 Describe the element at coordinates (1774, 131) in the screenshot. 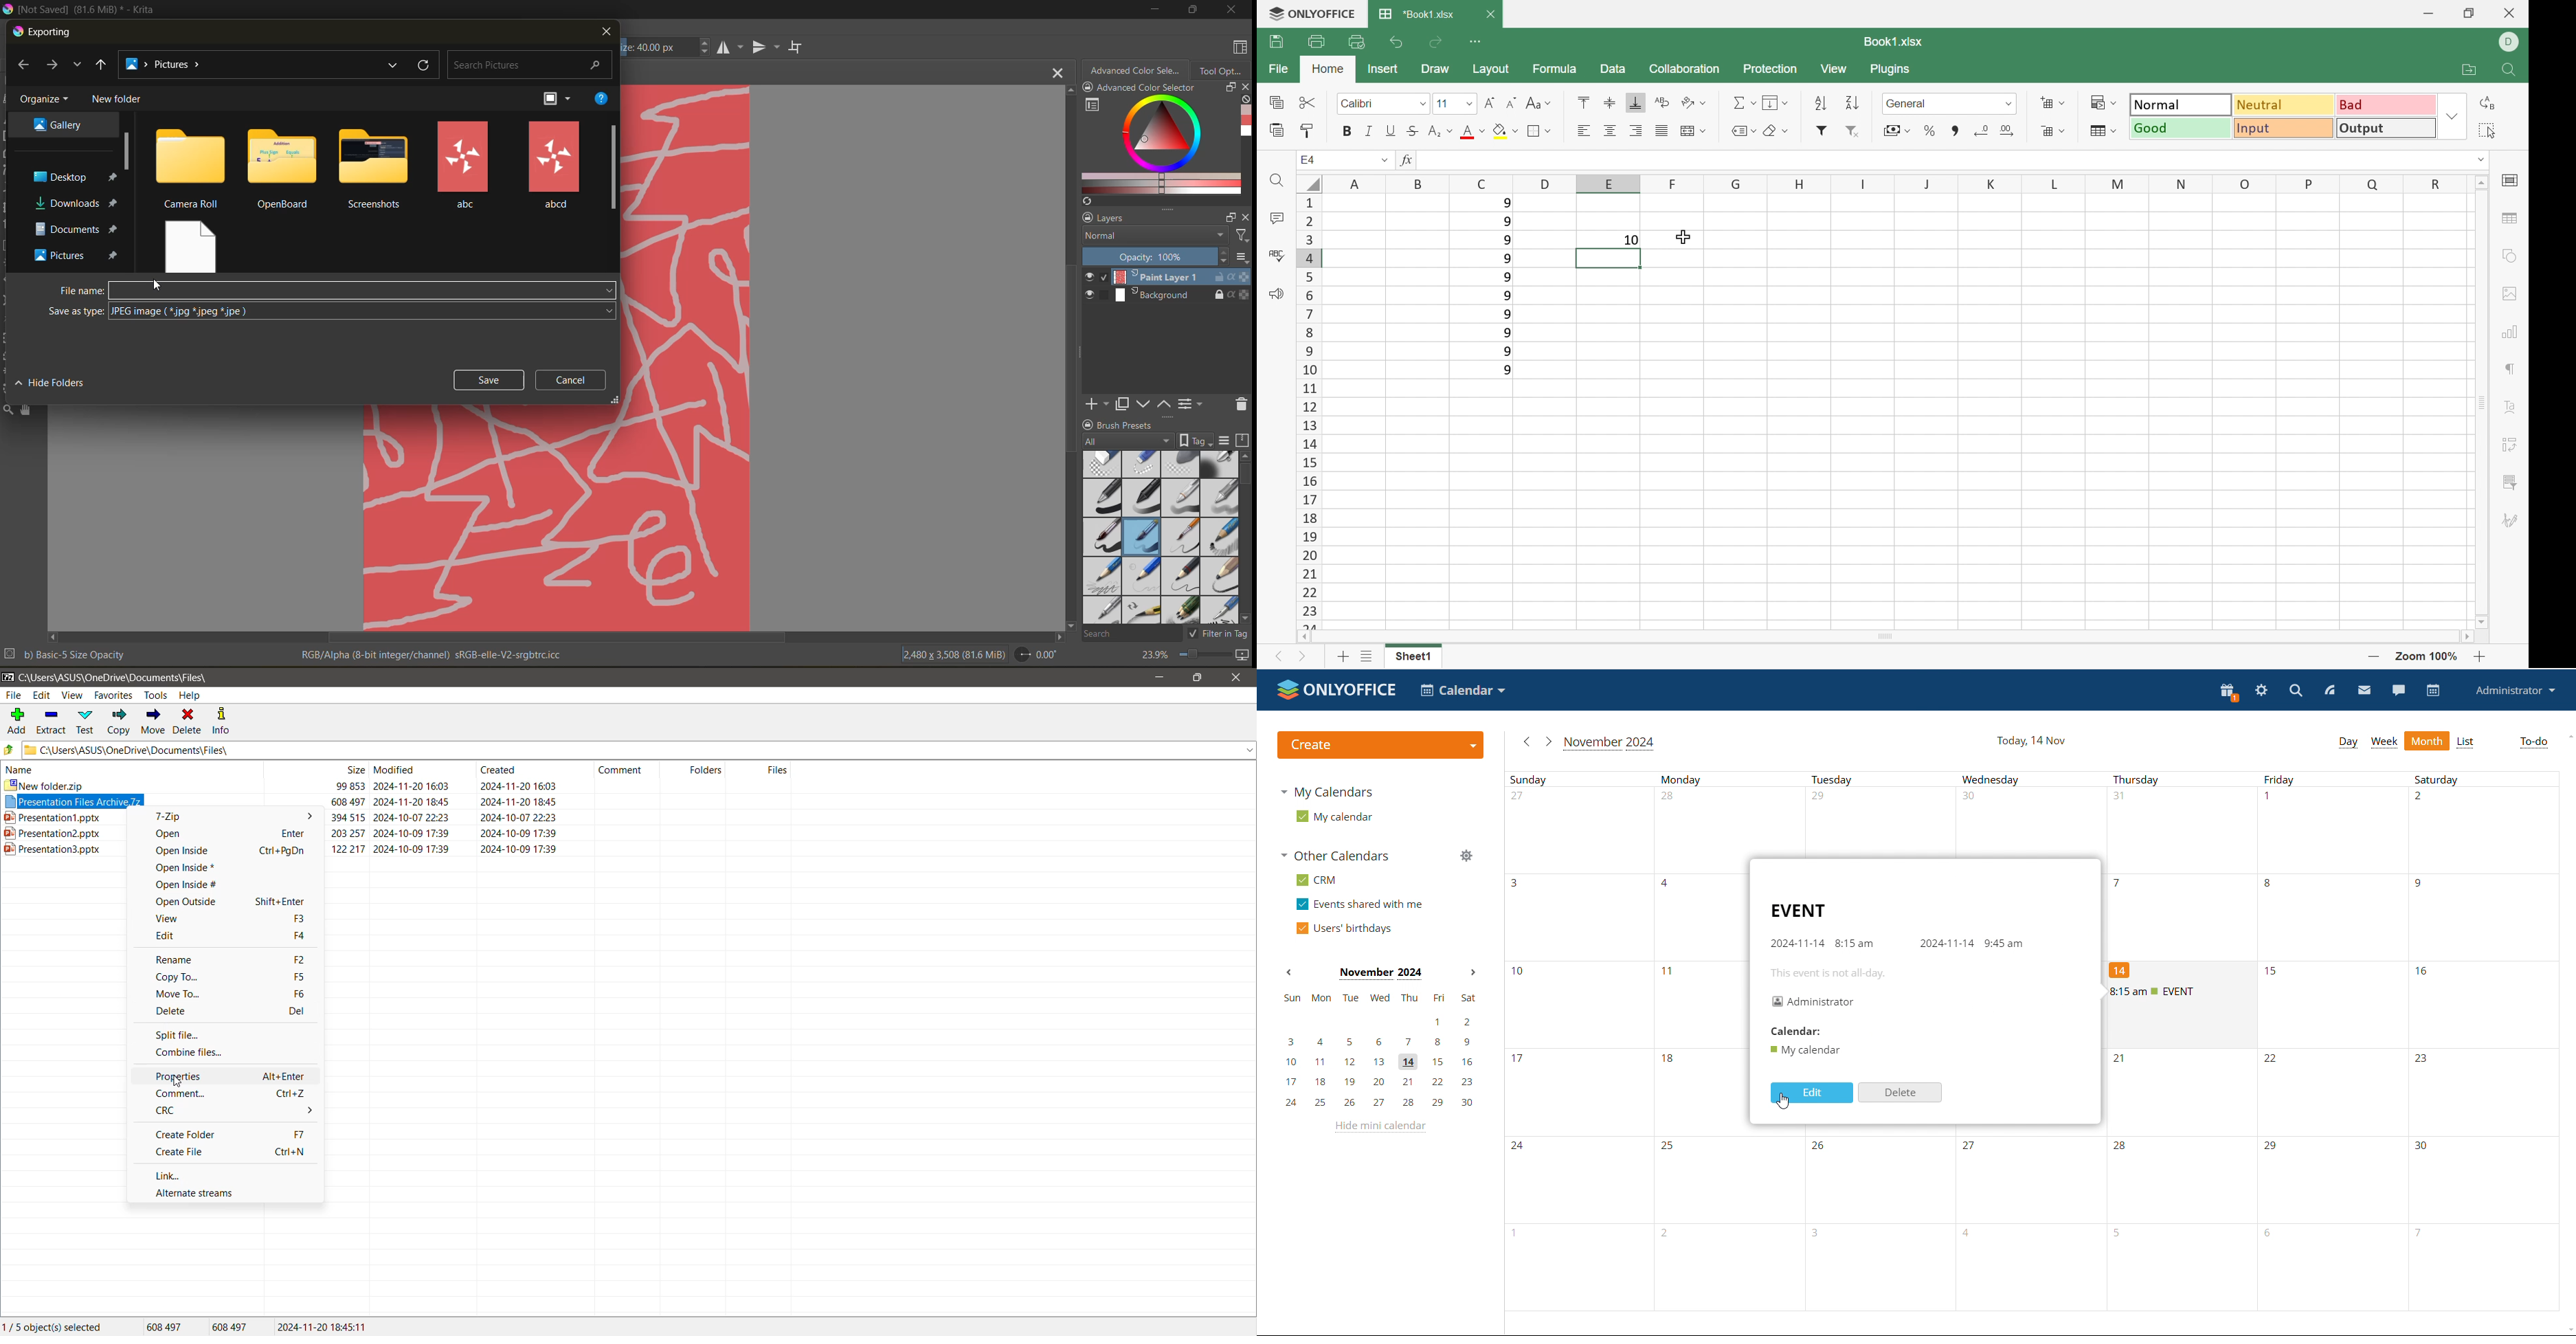

I see `                                                                                                                                                                                                                                                                                                                                                                                                                                                                                                                                                                                    ` at that location.